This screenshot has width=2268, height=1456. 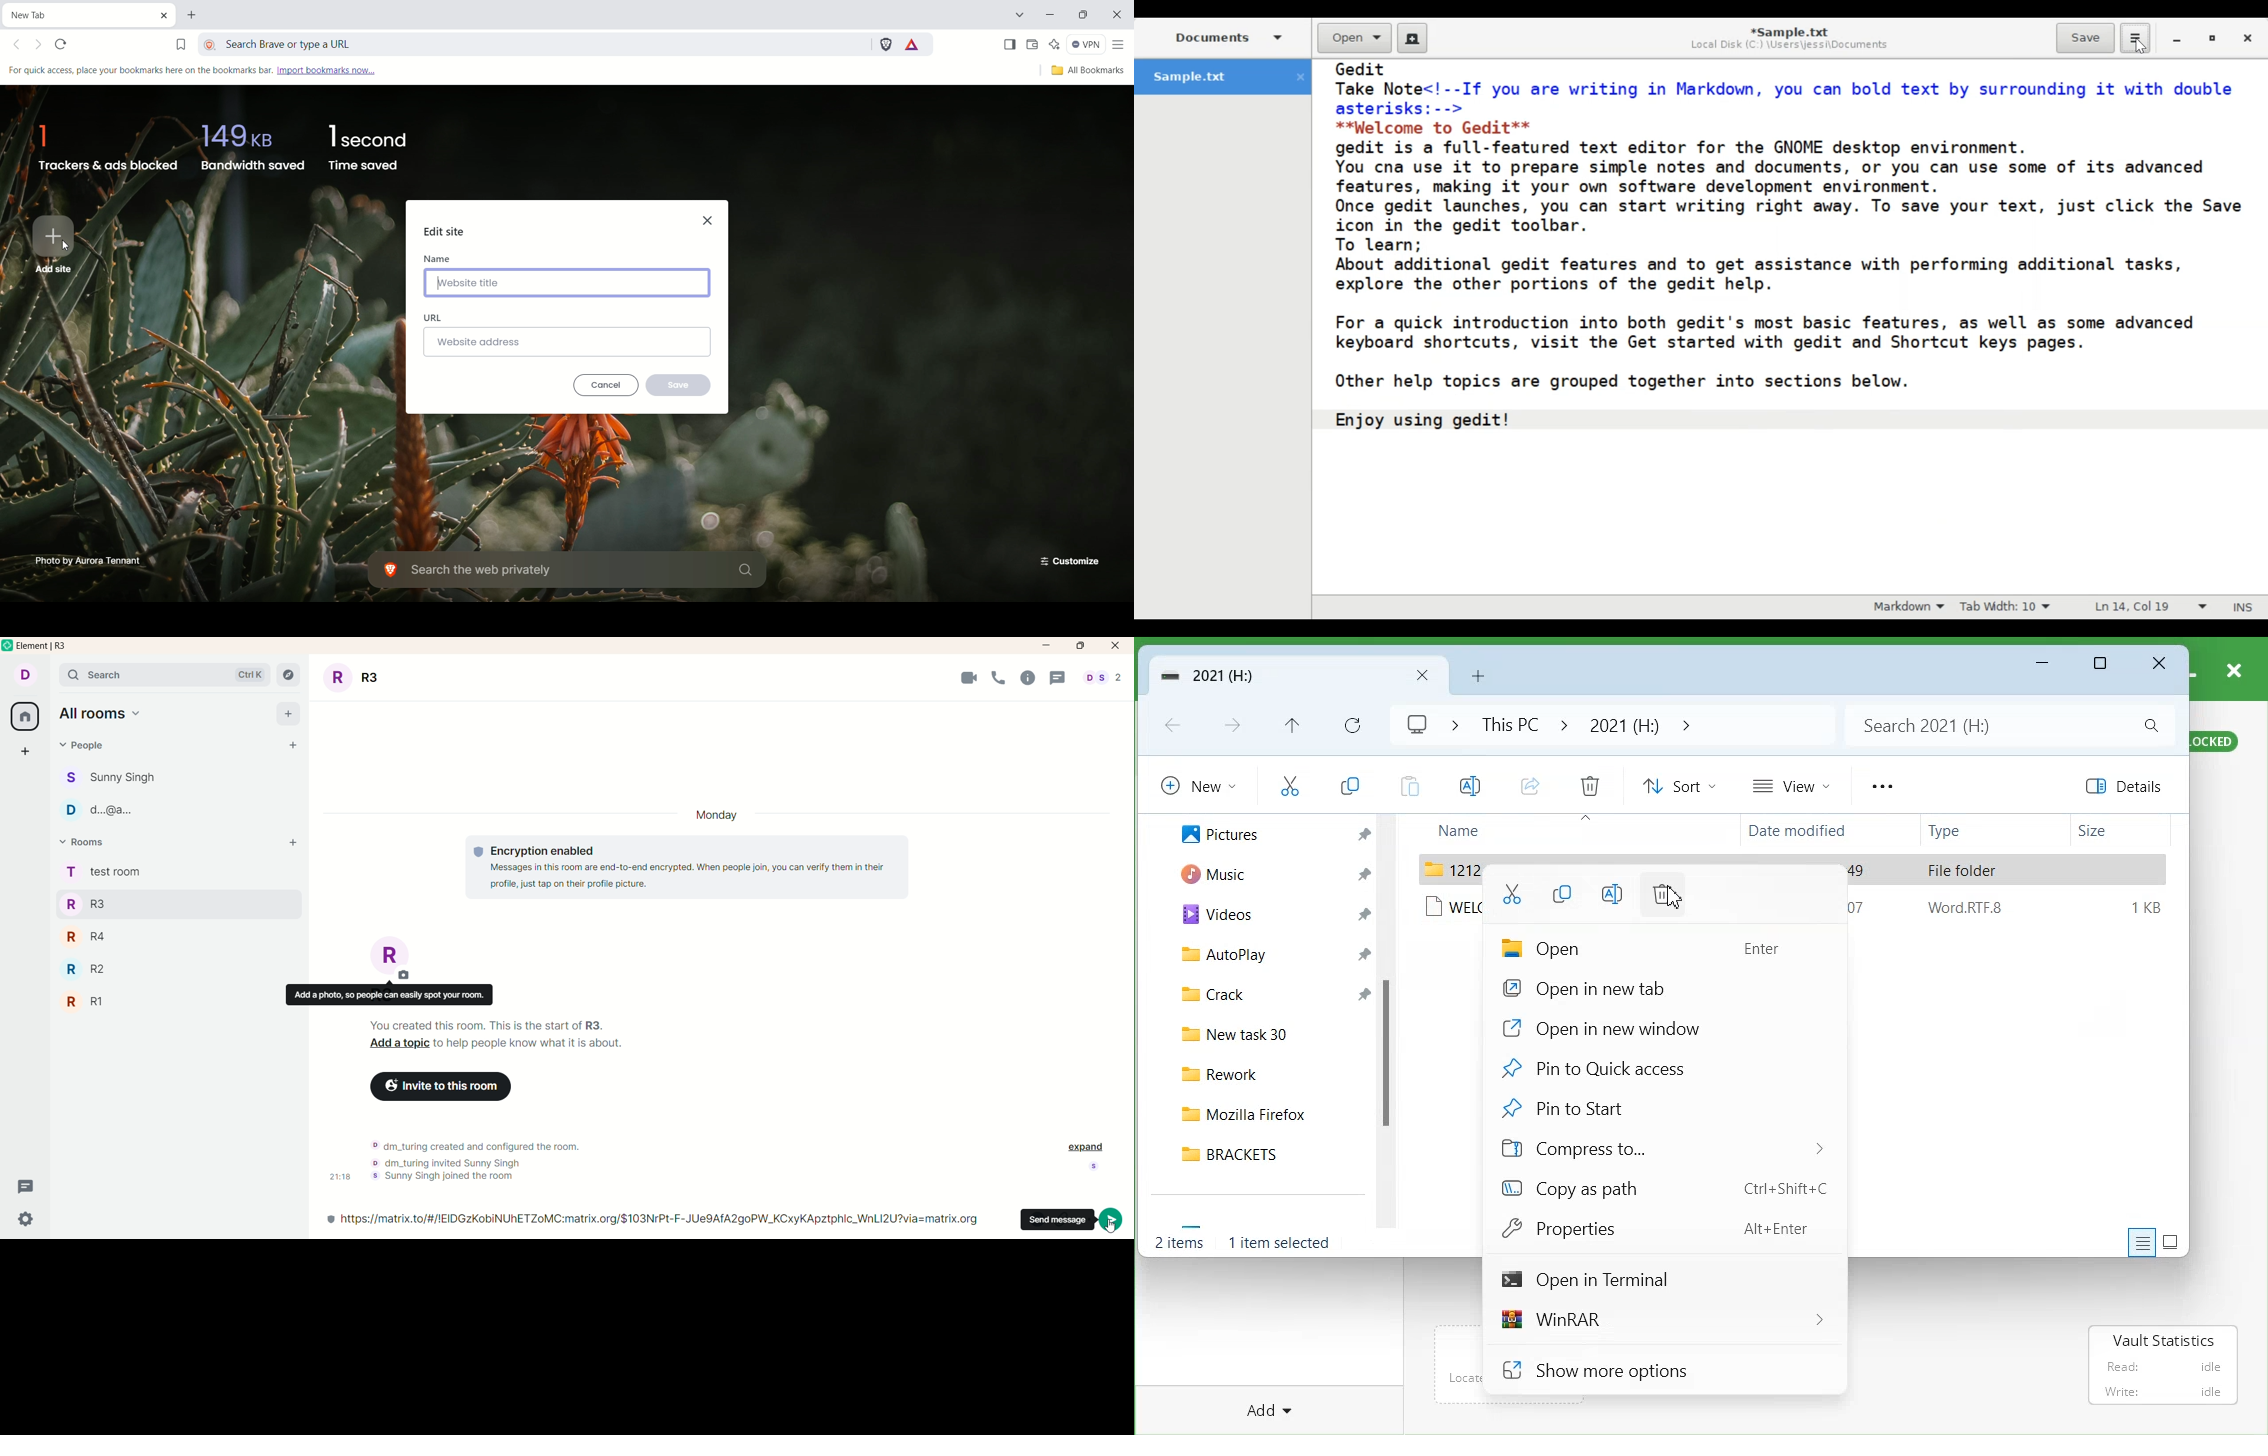 I want to click on rooms, so click(x=105, y=871).